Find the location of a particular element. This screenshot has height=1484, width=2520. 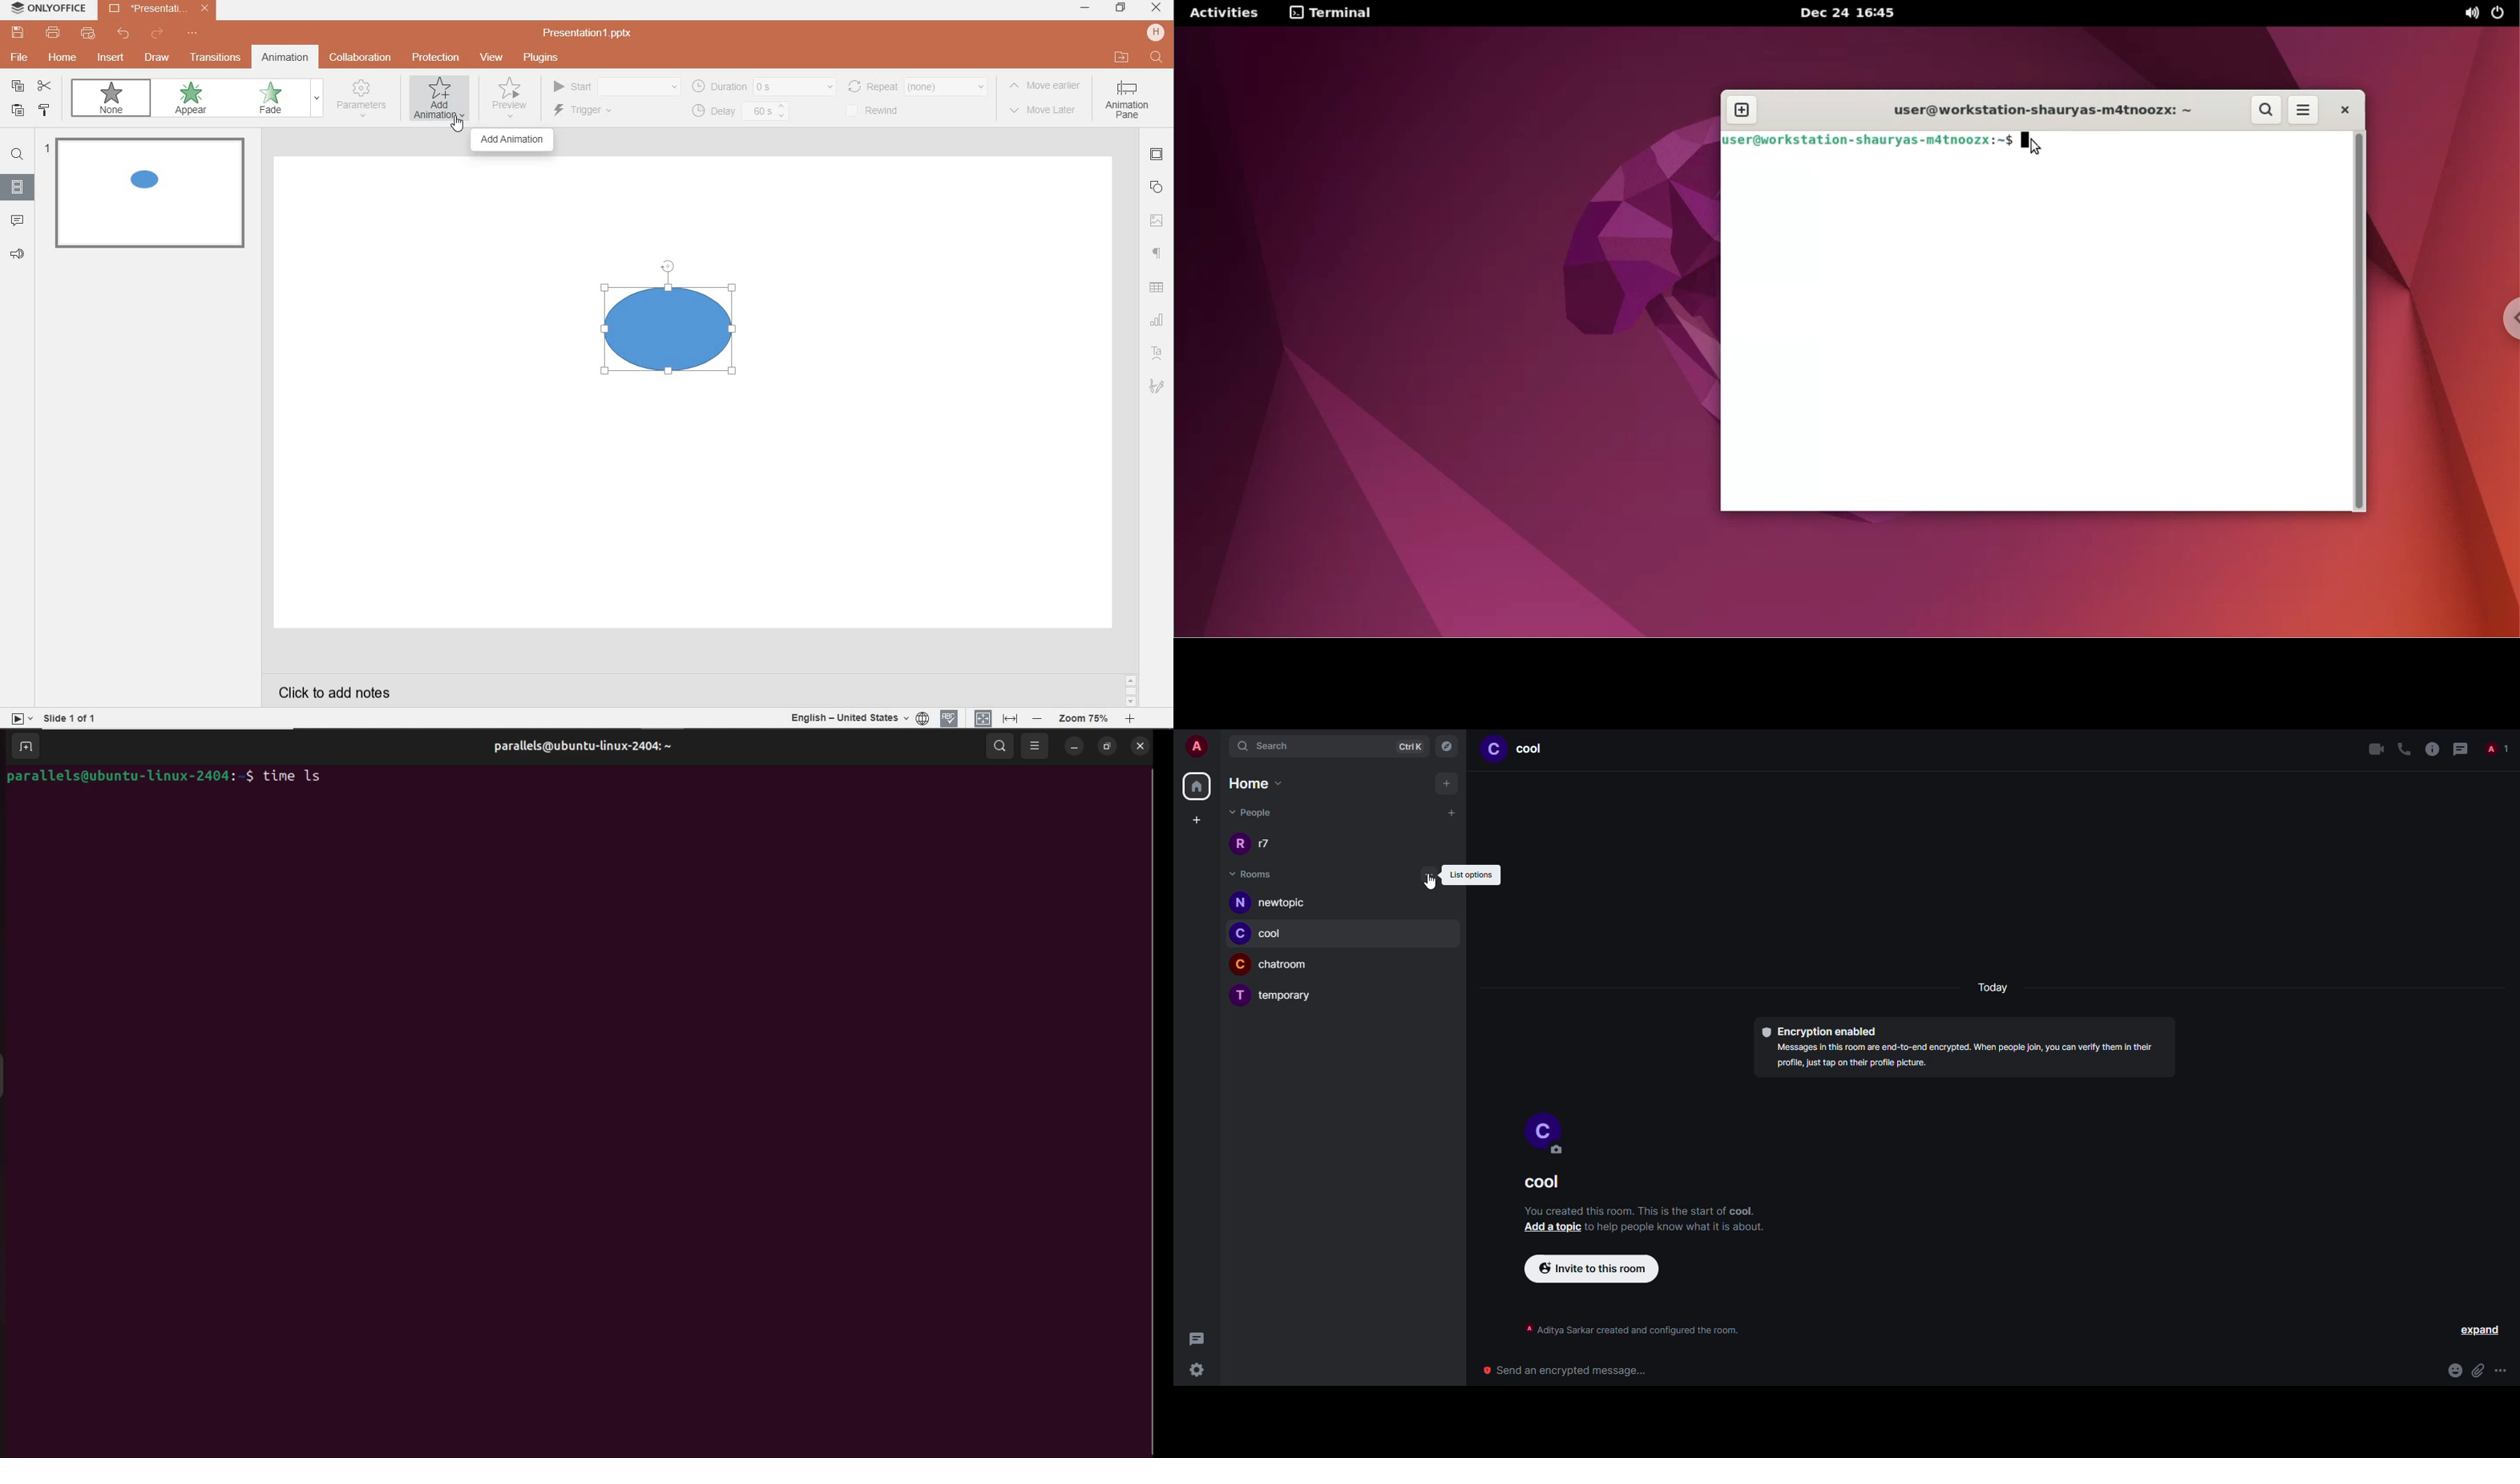

voice call is located at coordinates (2403, 748).